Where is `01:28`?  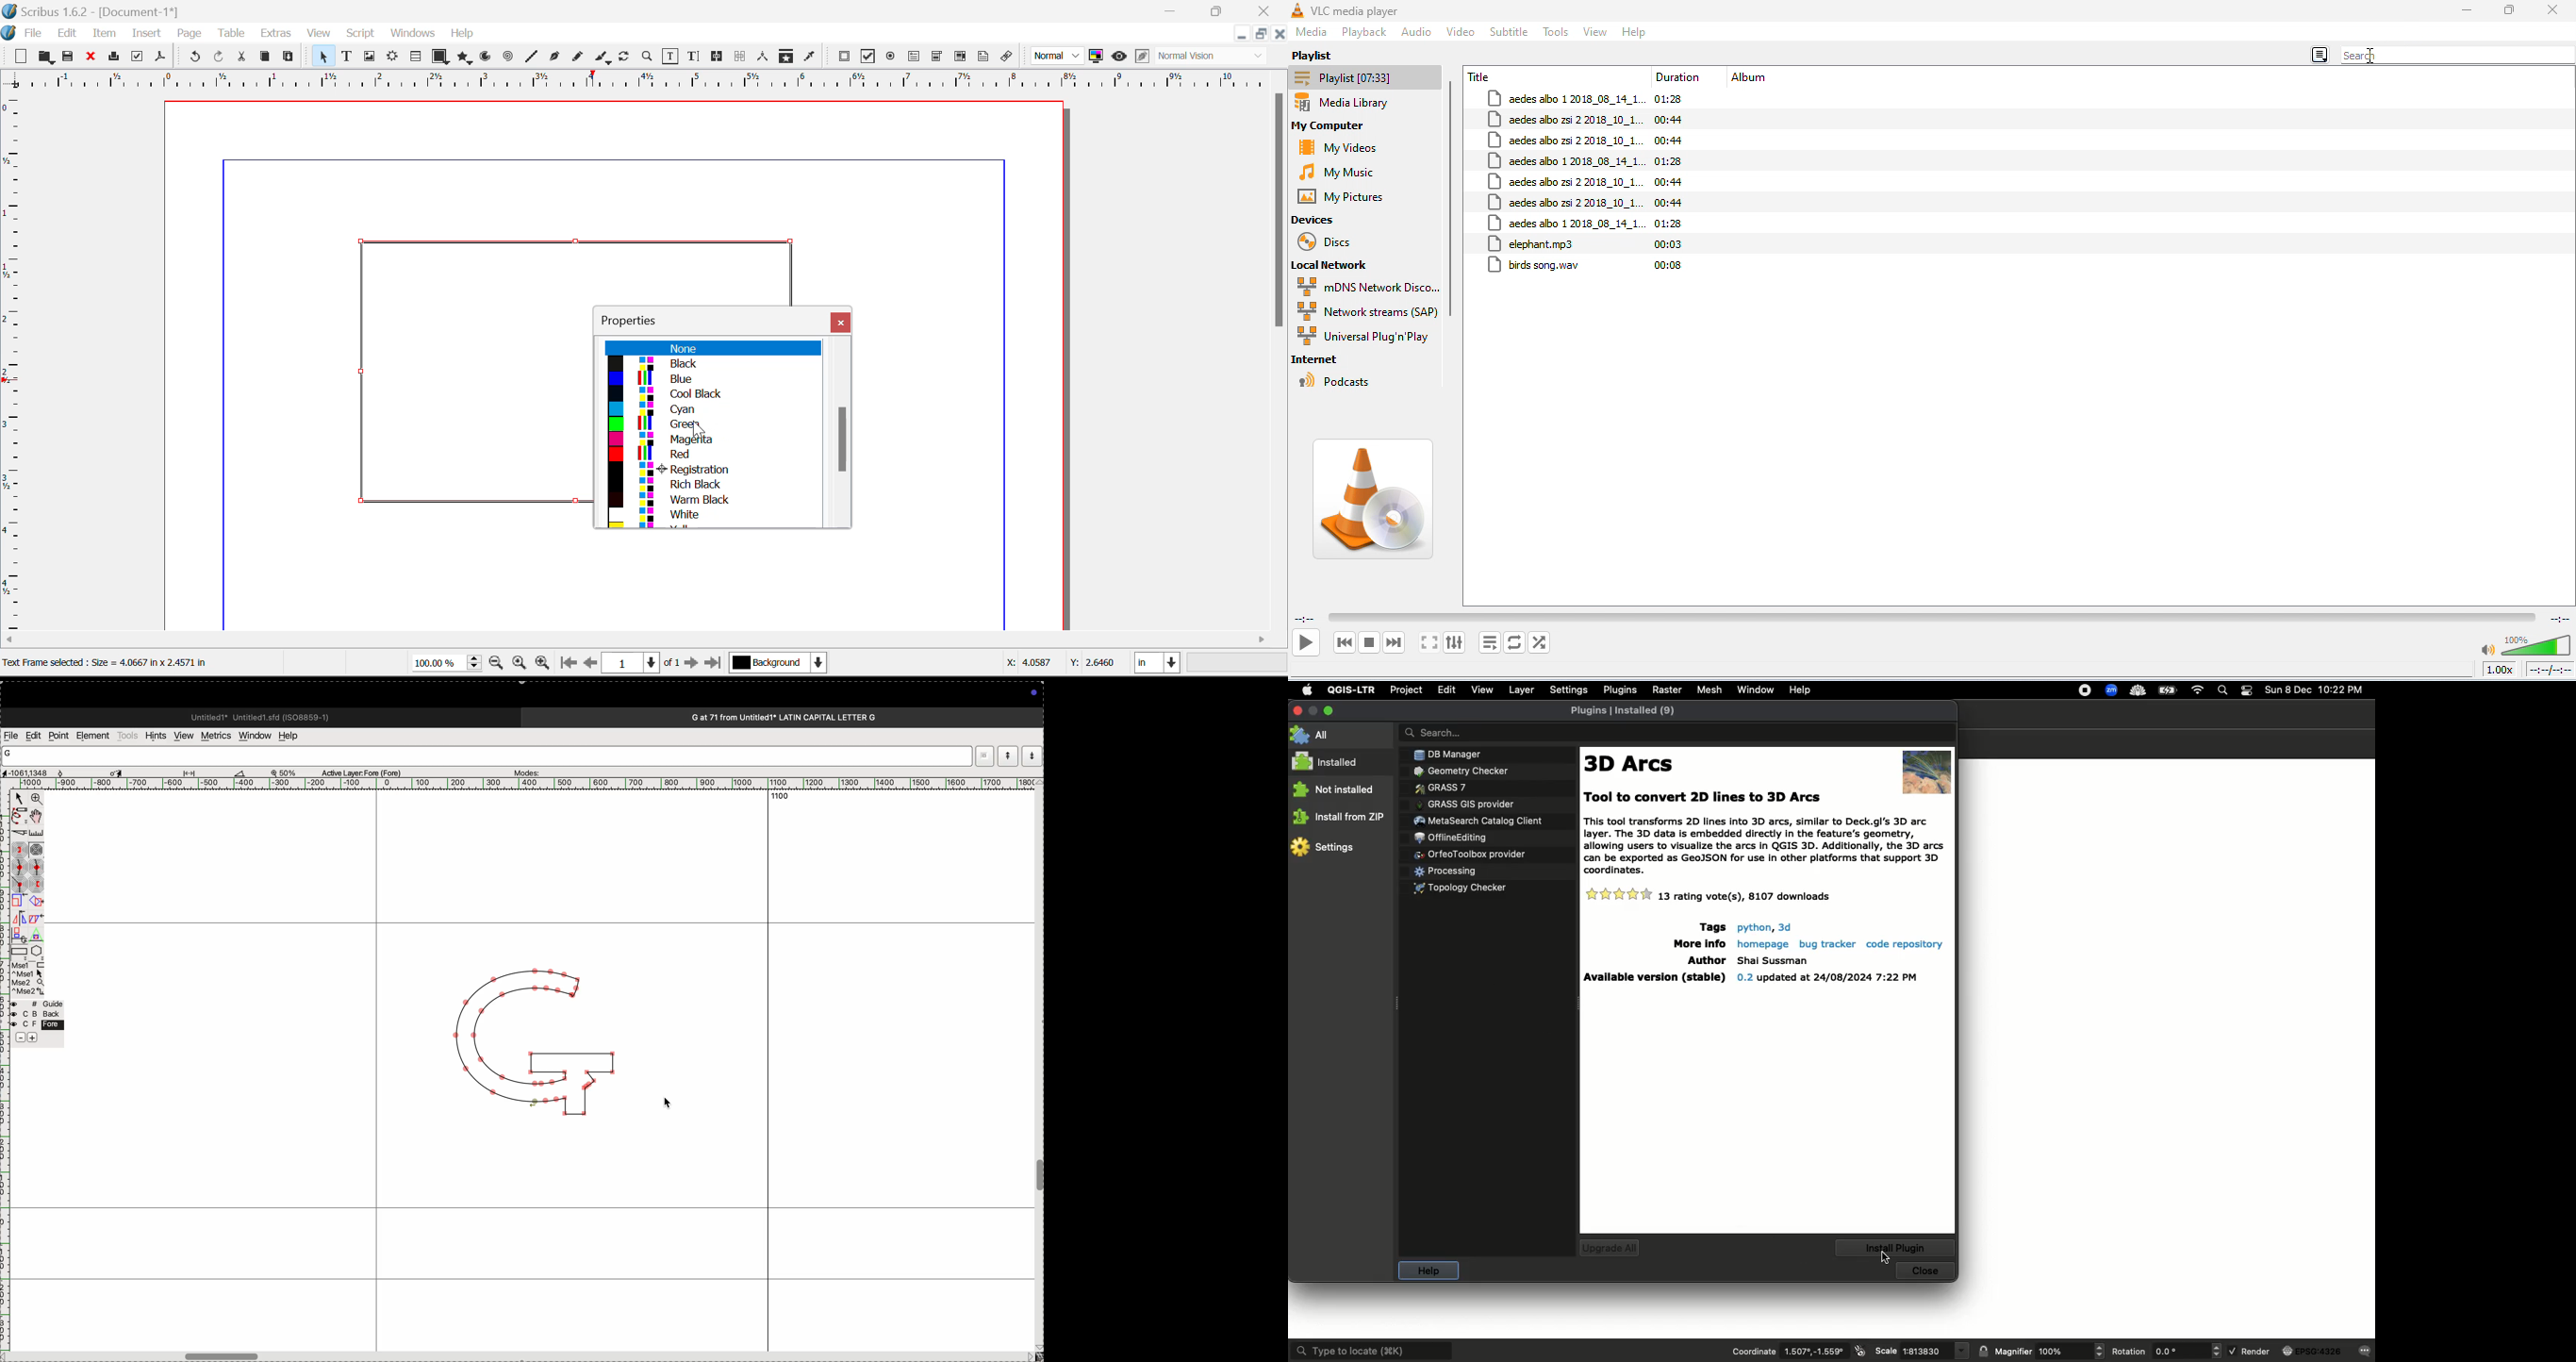
01:28 is located at coordinates (1675, 99).